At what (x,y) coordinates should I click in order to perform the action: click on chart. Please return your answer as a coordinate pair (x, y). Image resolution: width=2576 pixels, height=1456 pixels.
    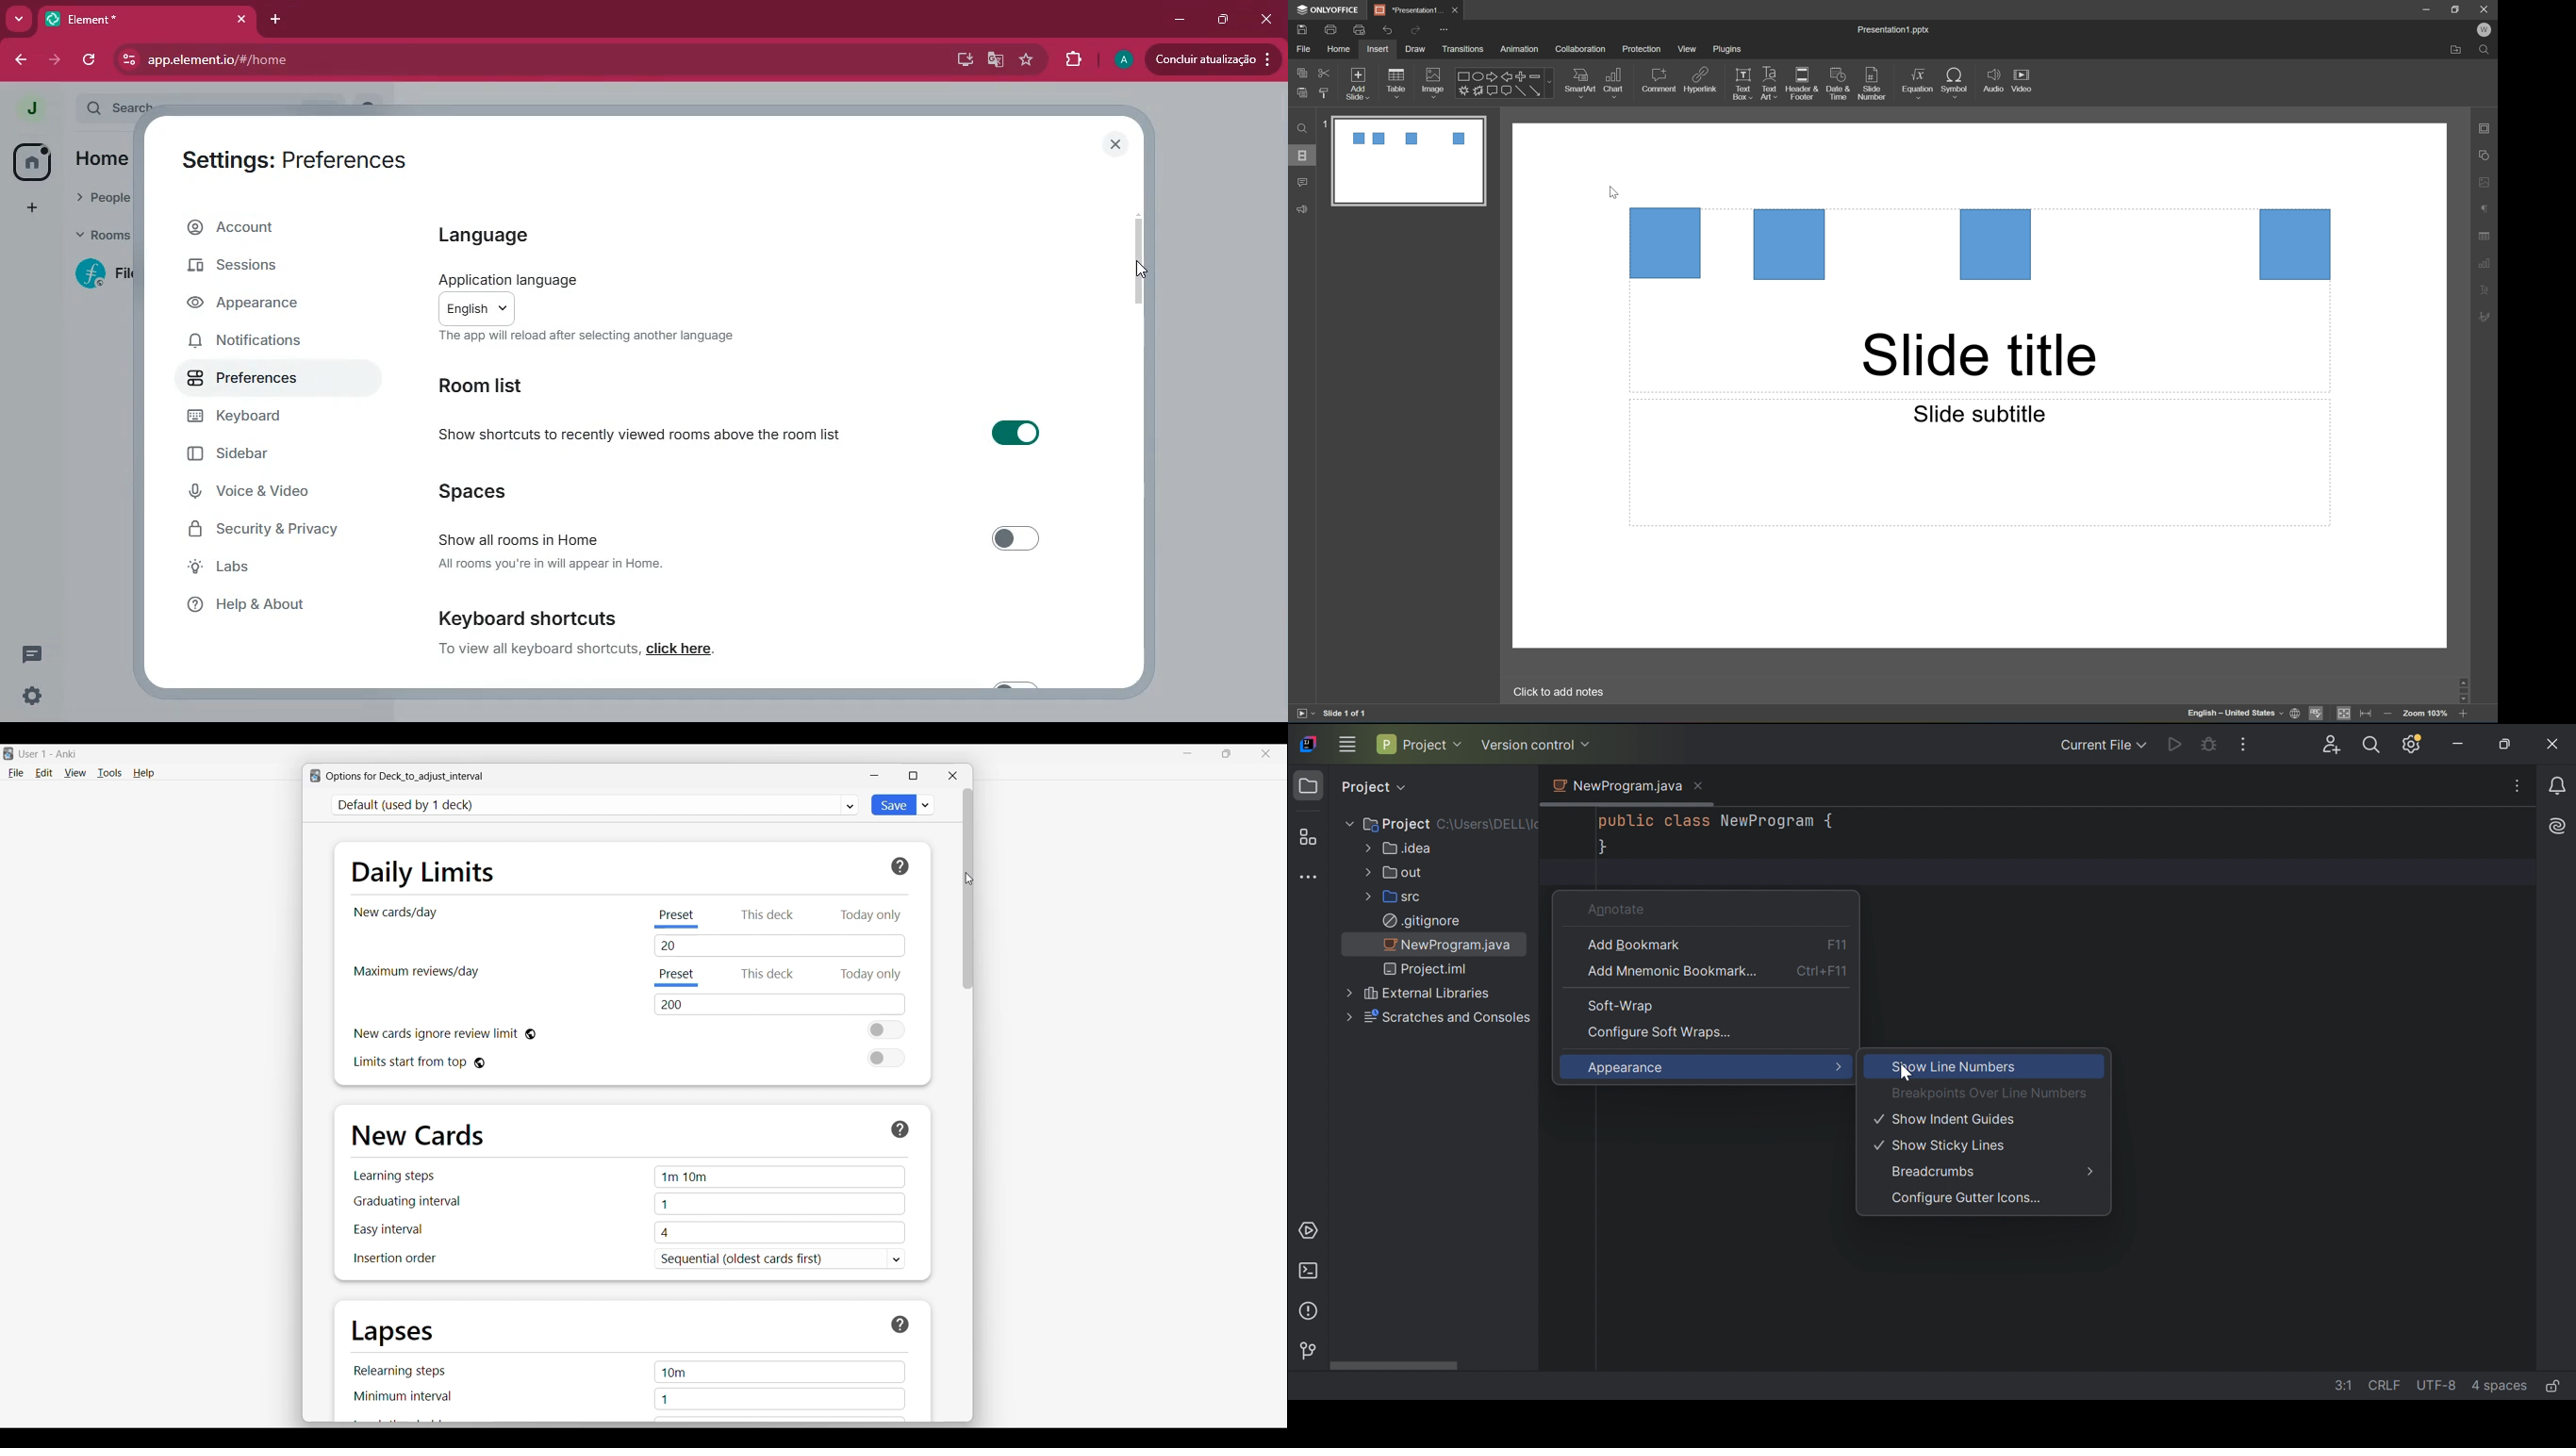
    Looking at the image, I should click on (1617, 81).